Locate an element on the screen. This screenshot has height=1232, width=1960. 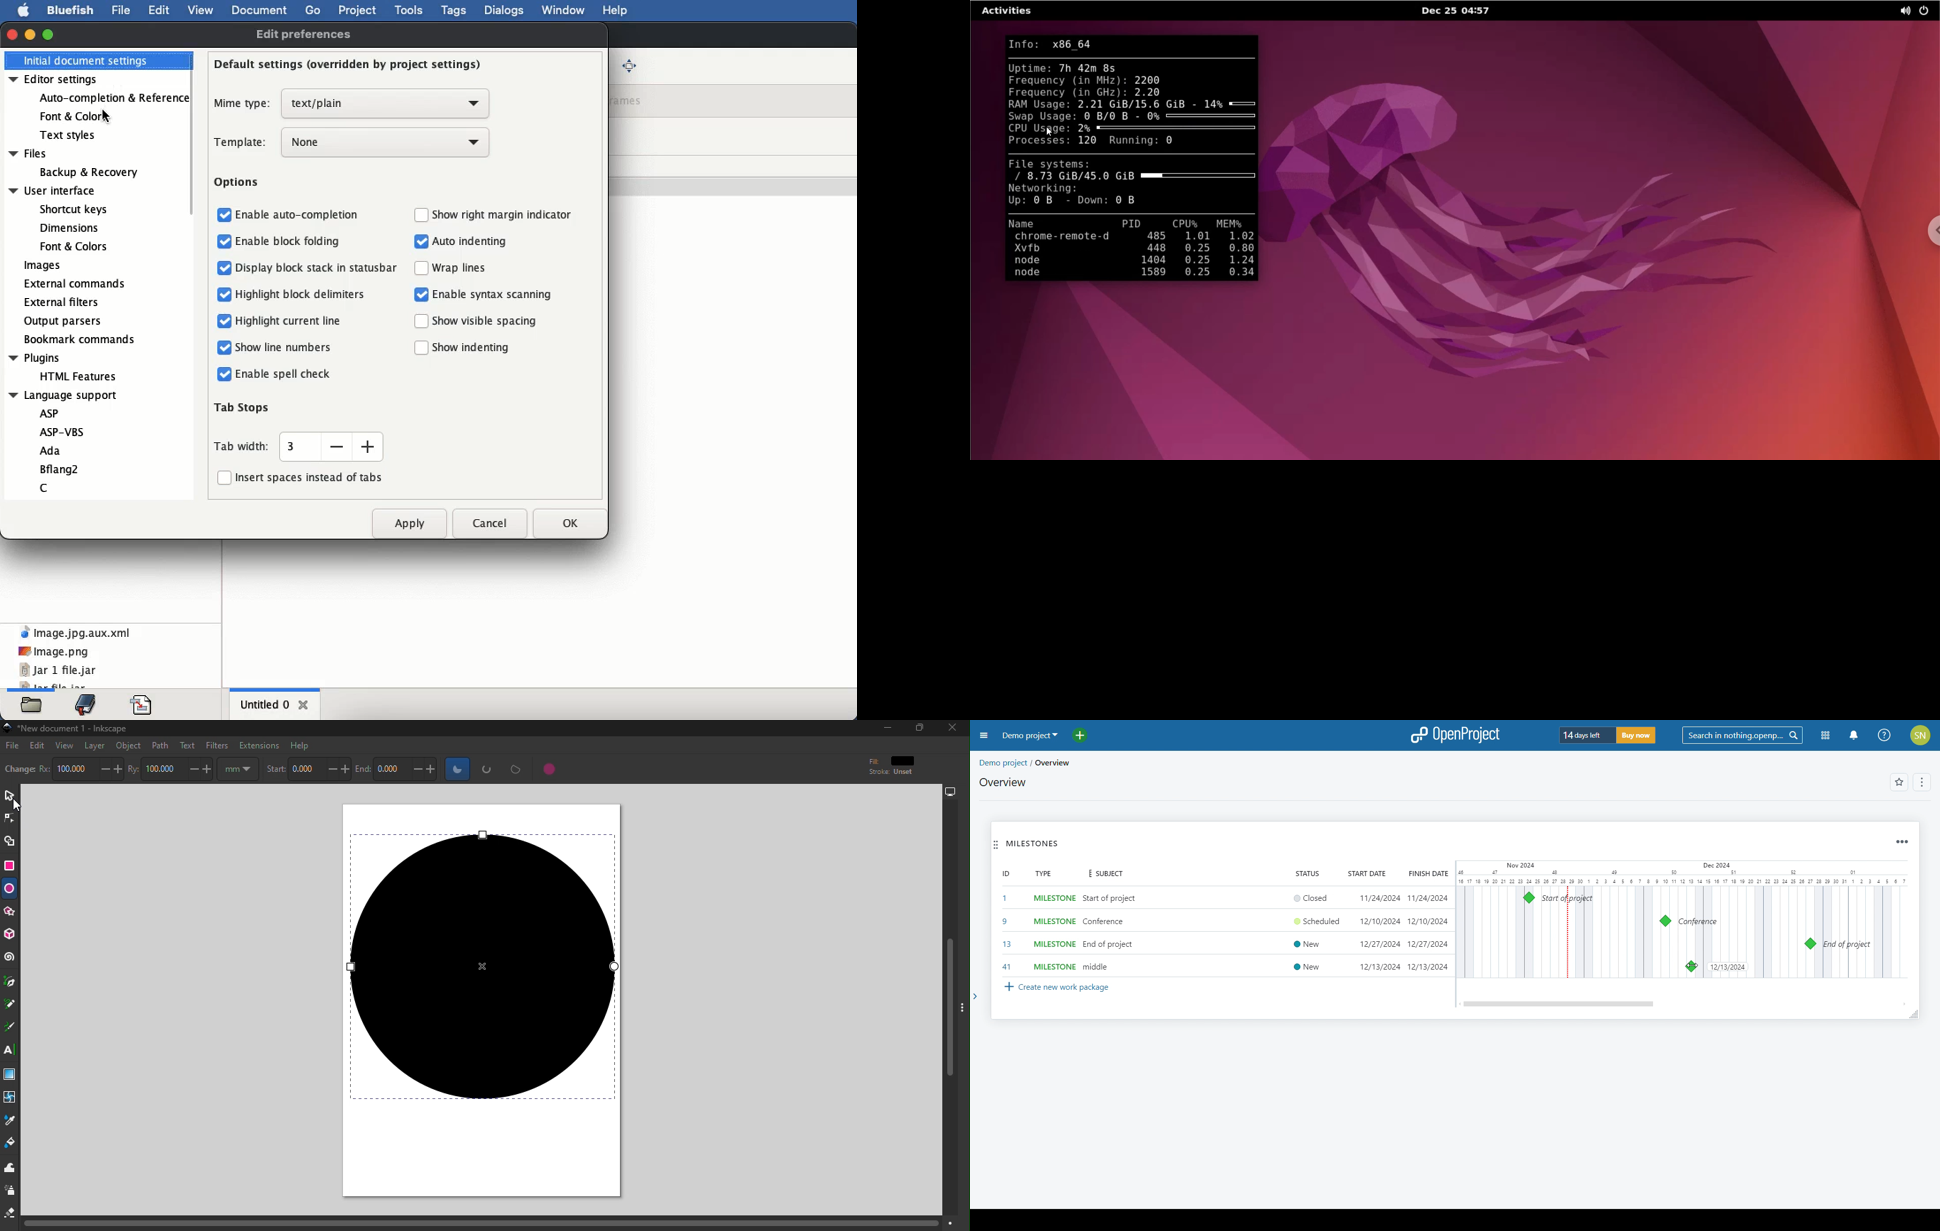
size is located at coordinates (333, 446).